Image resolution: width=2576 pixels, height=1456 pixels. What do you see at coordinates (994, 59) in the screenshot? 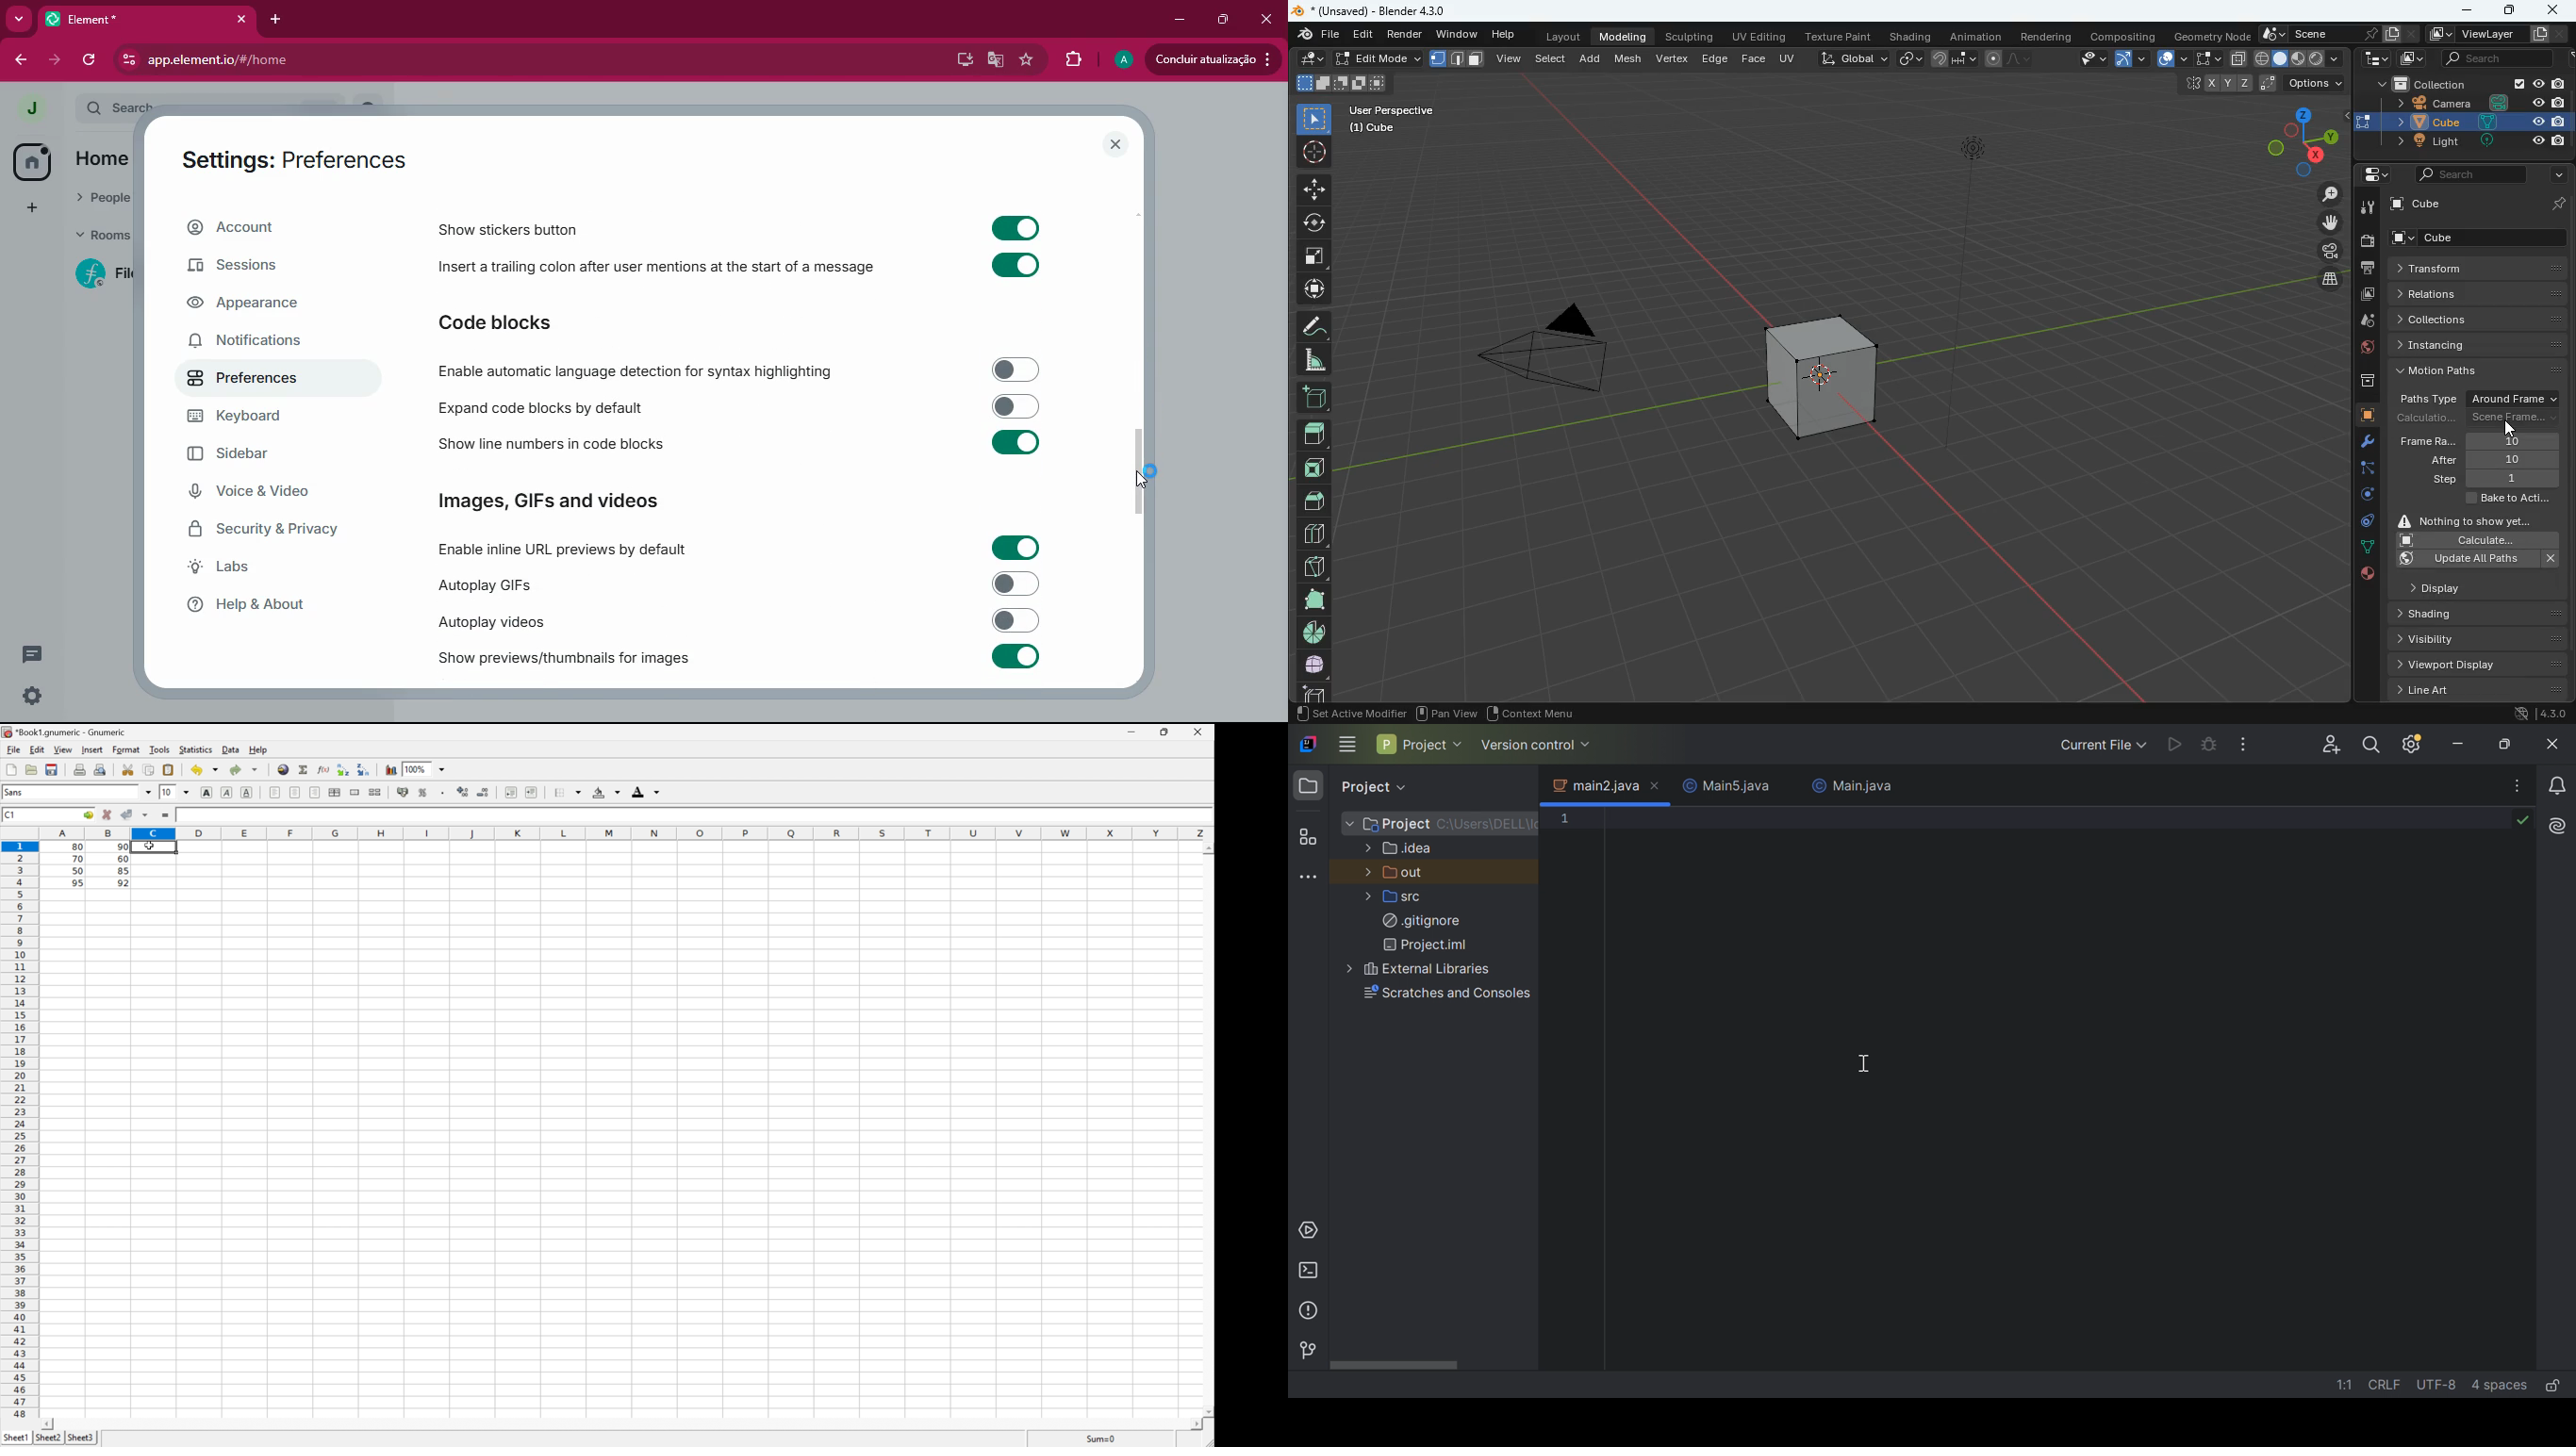
I see `google translate` at bounding box center [994, 59].